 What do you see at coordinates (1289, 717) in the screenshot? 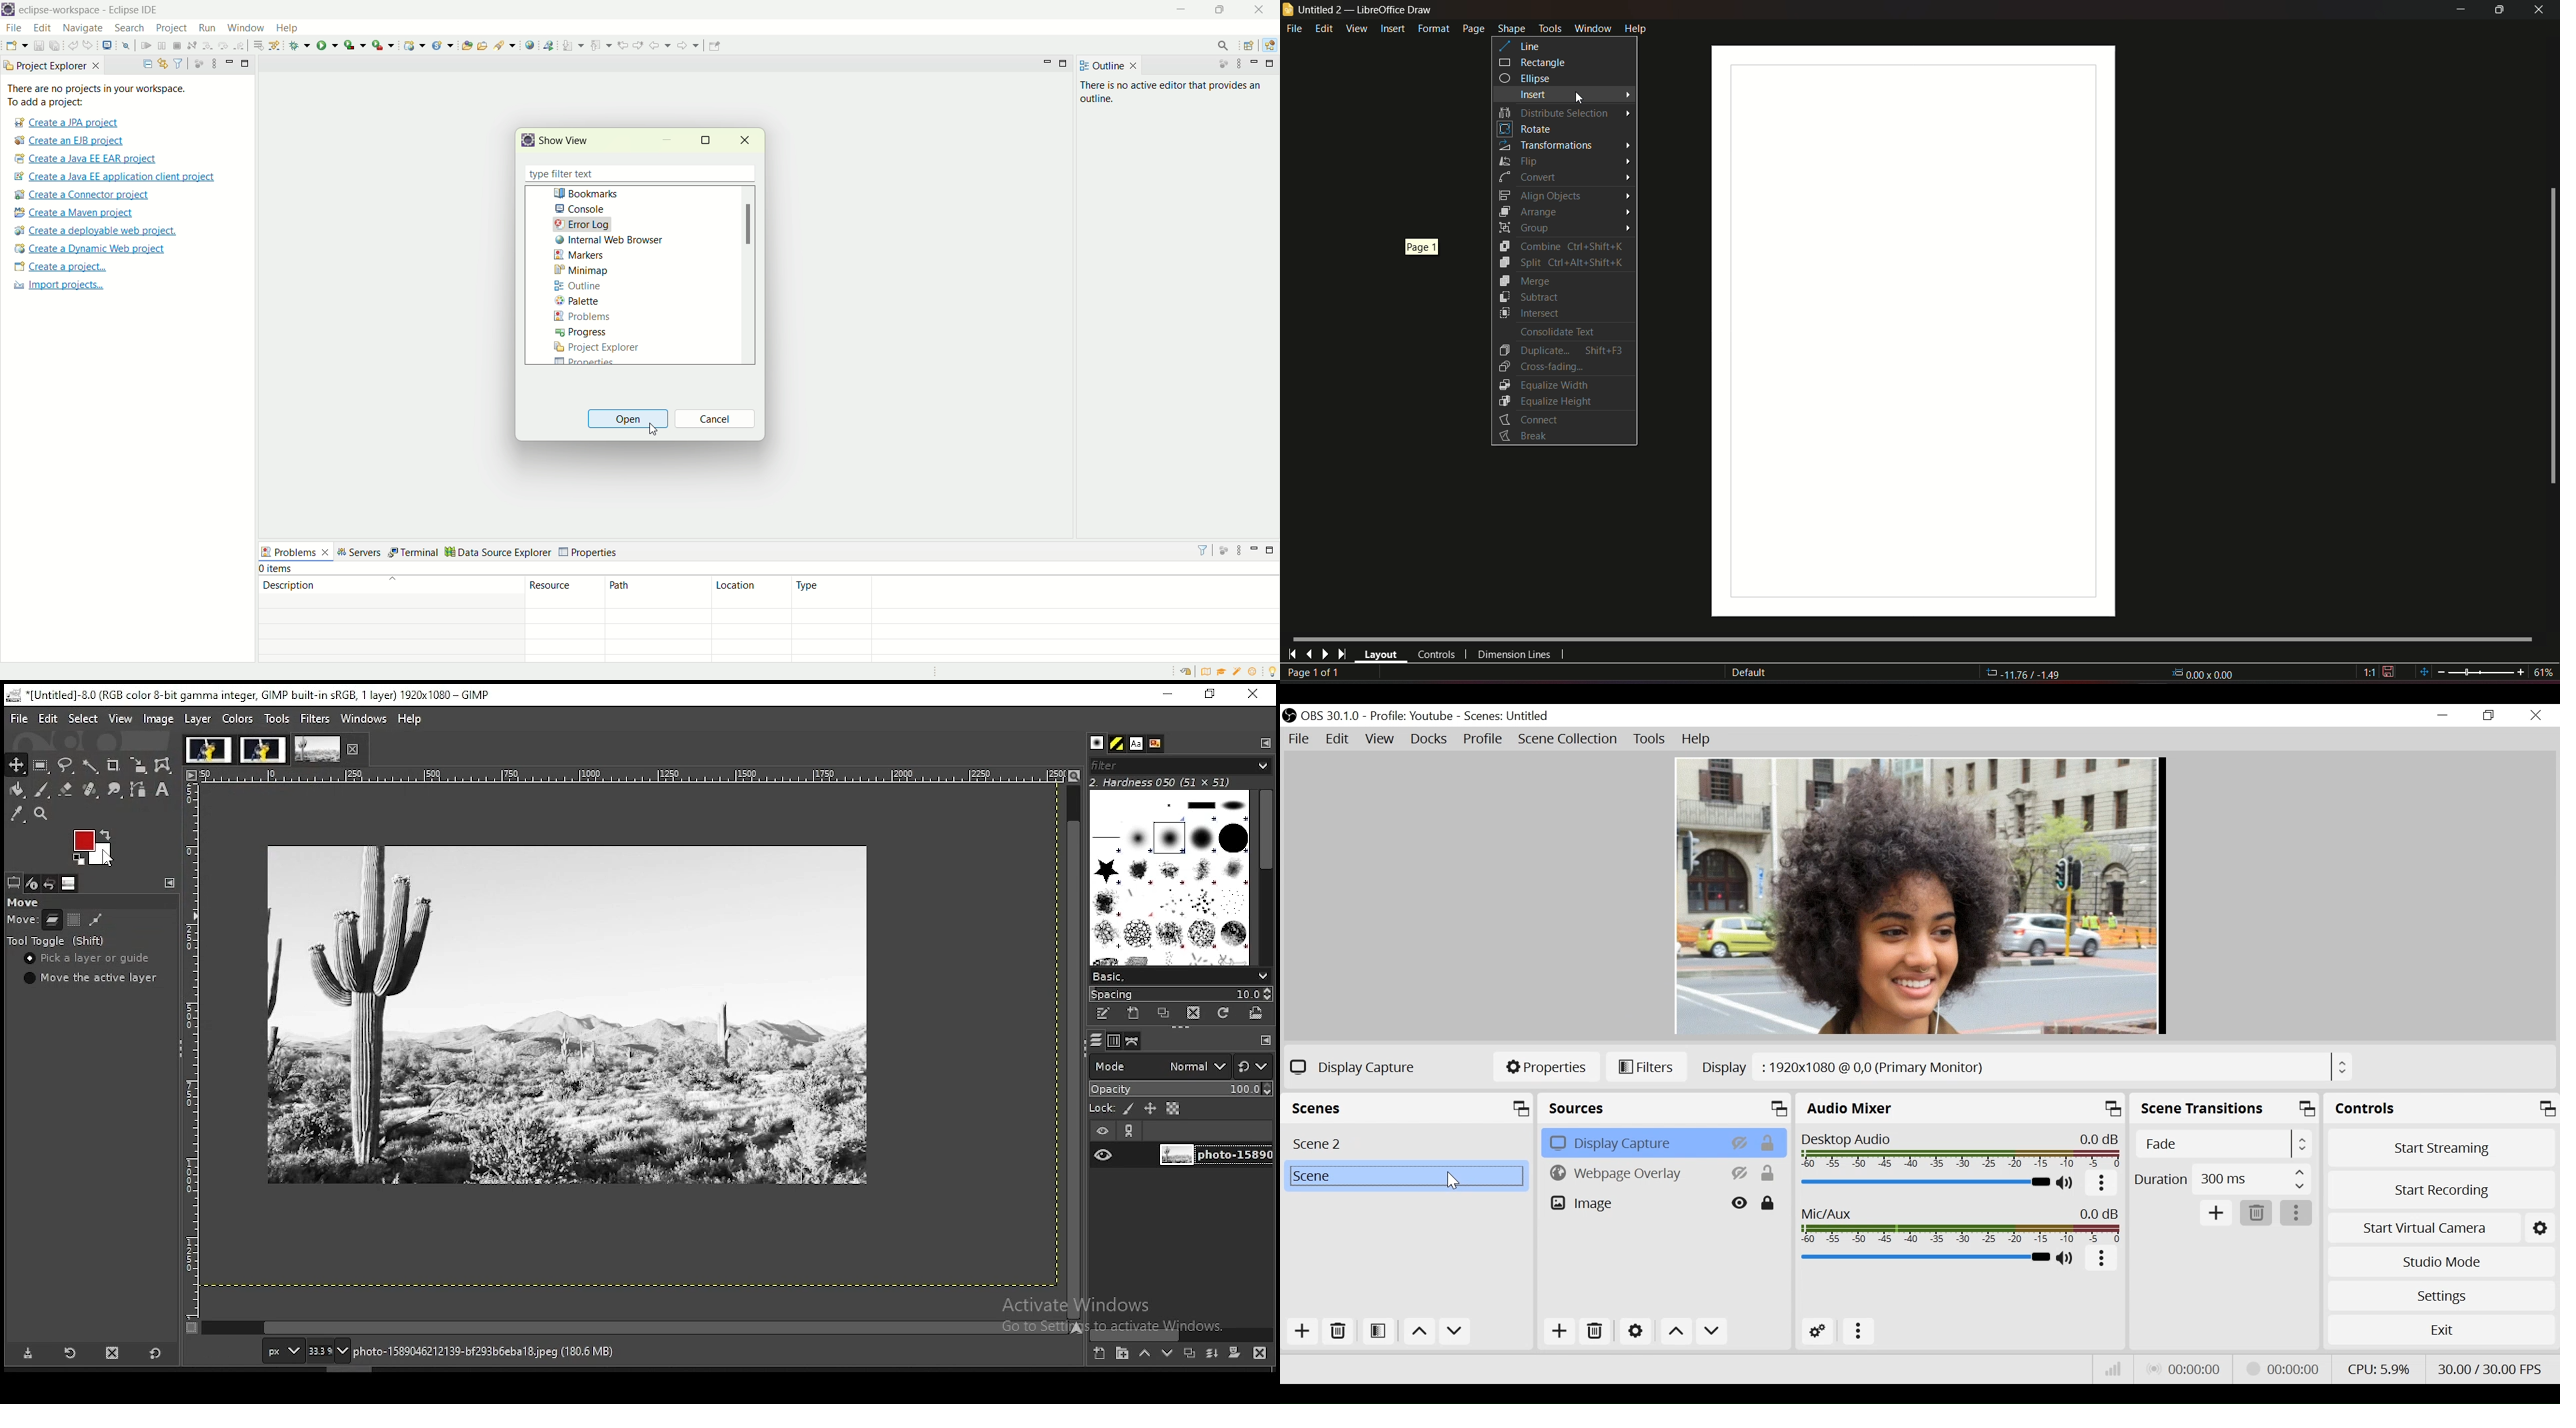
I see `OBS Studio Desktop Icon` at bounding box center [1289, 717].